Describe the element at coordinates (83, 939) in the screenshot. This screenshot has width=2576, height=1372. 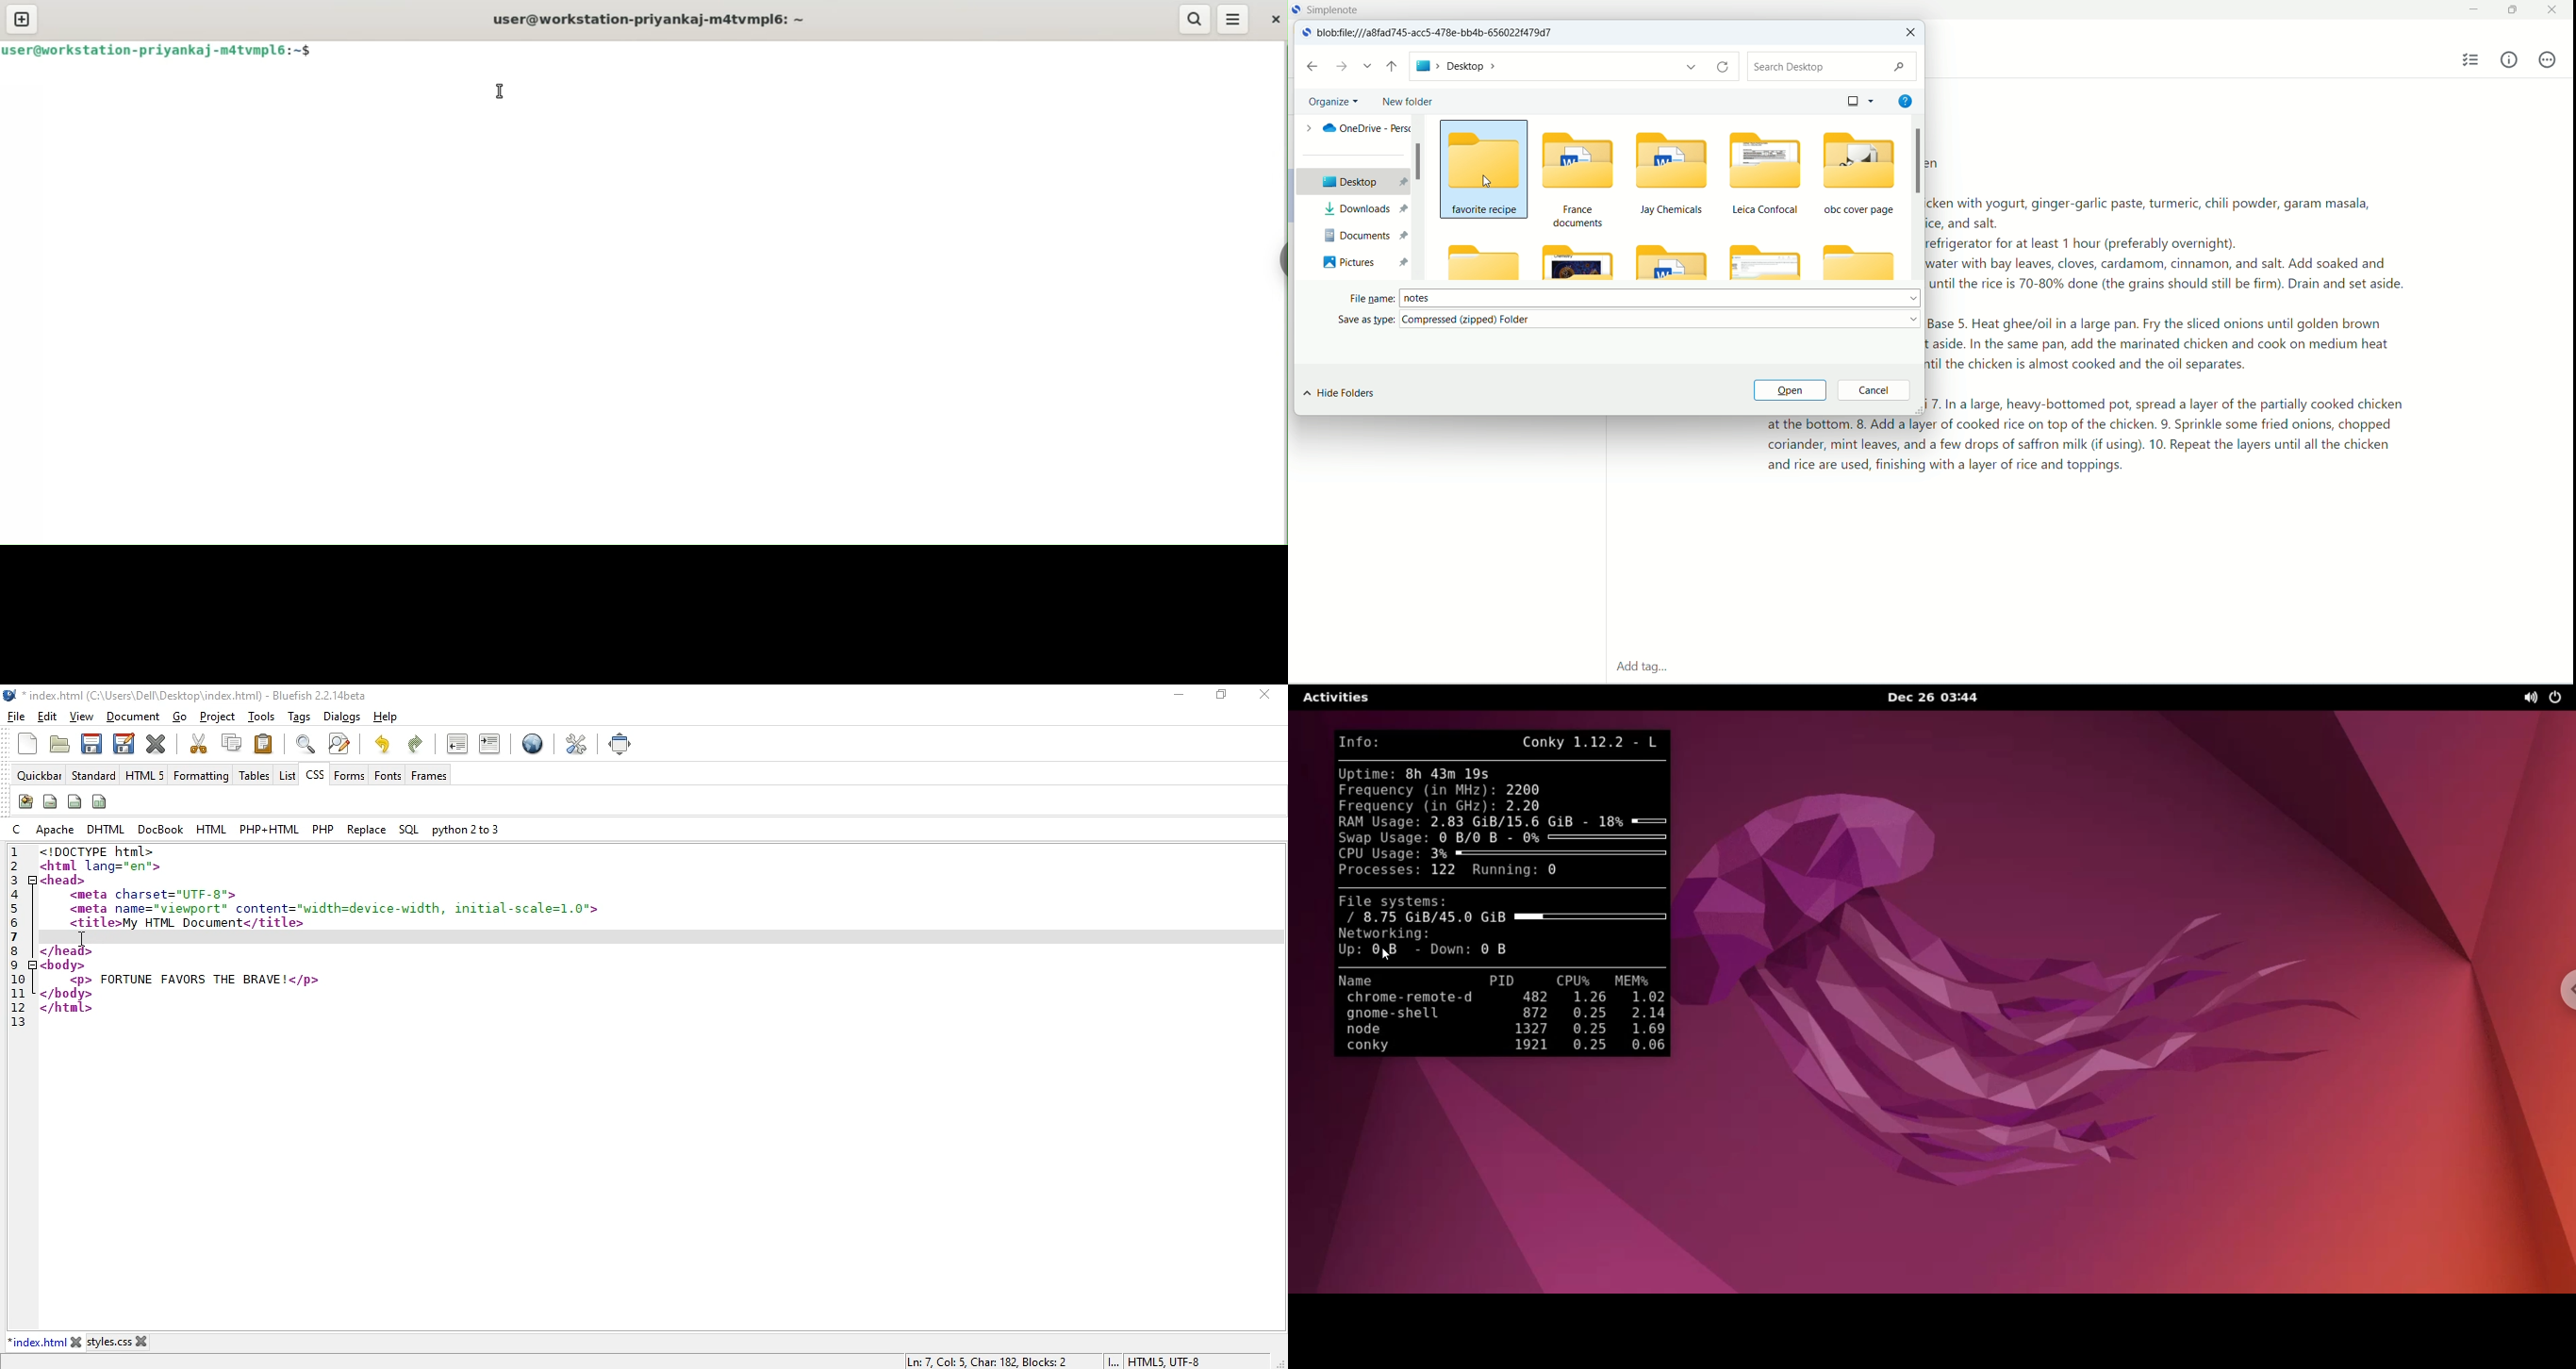
I see `cursor` at that location.